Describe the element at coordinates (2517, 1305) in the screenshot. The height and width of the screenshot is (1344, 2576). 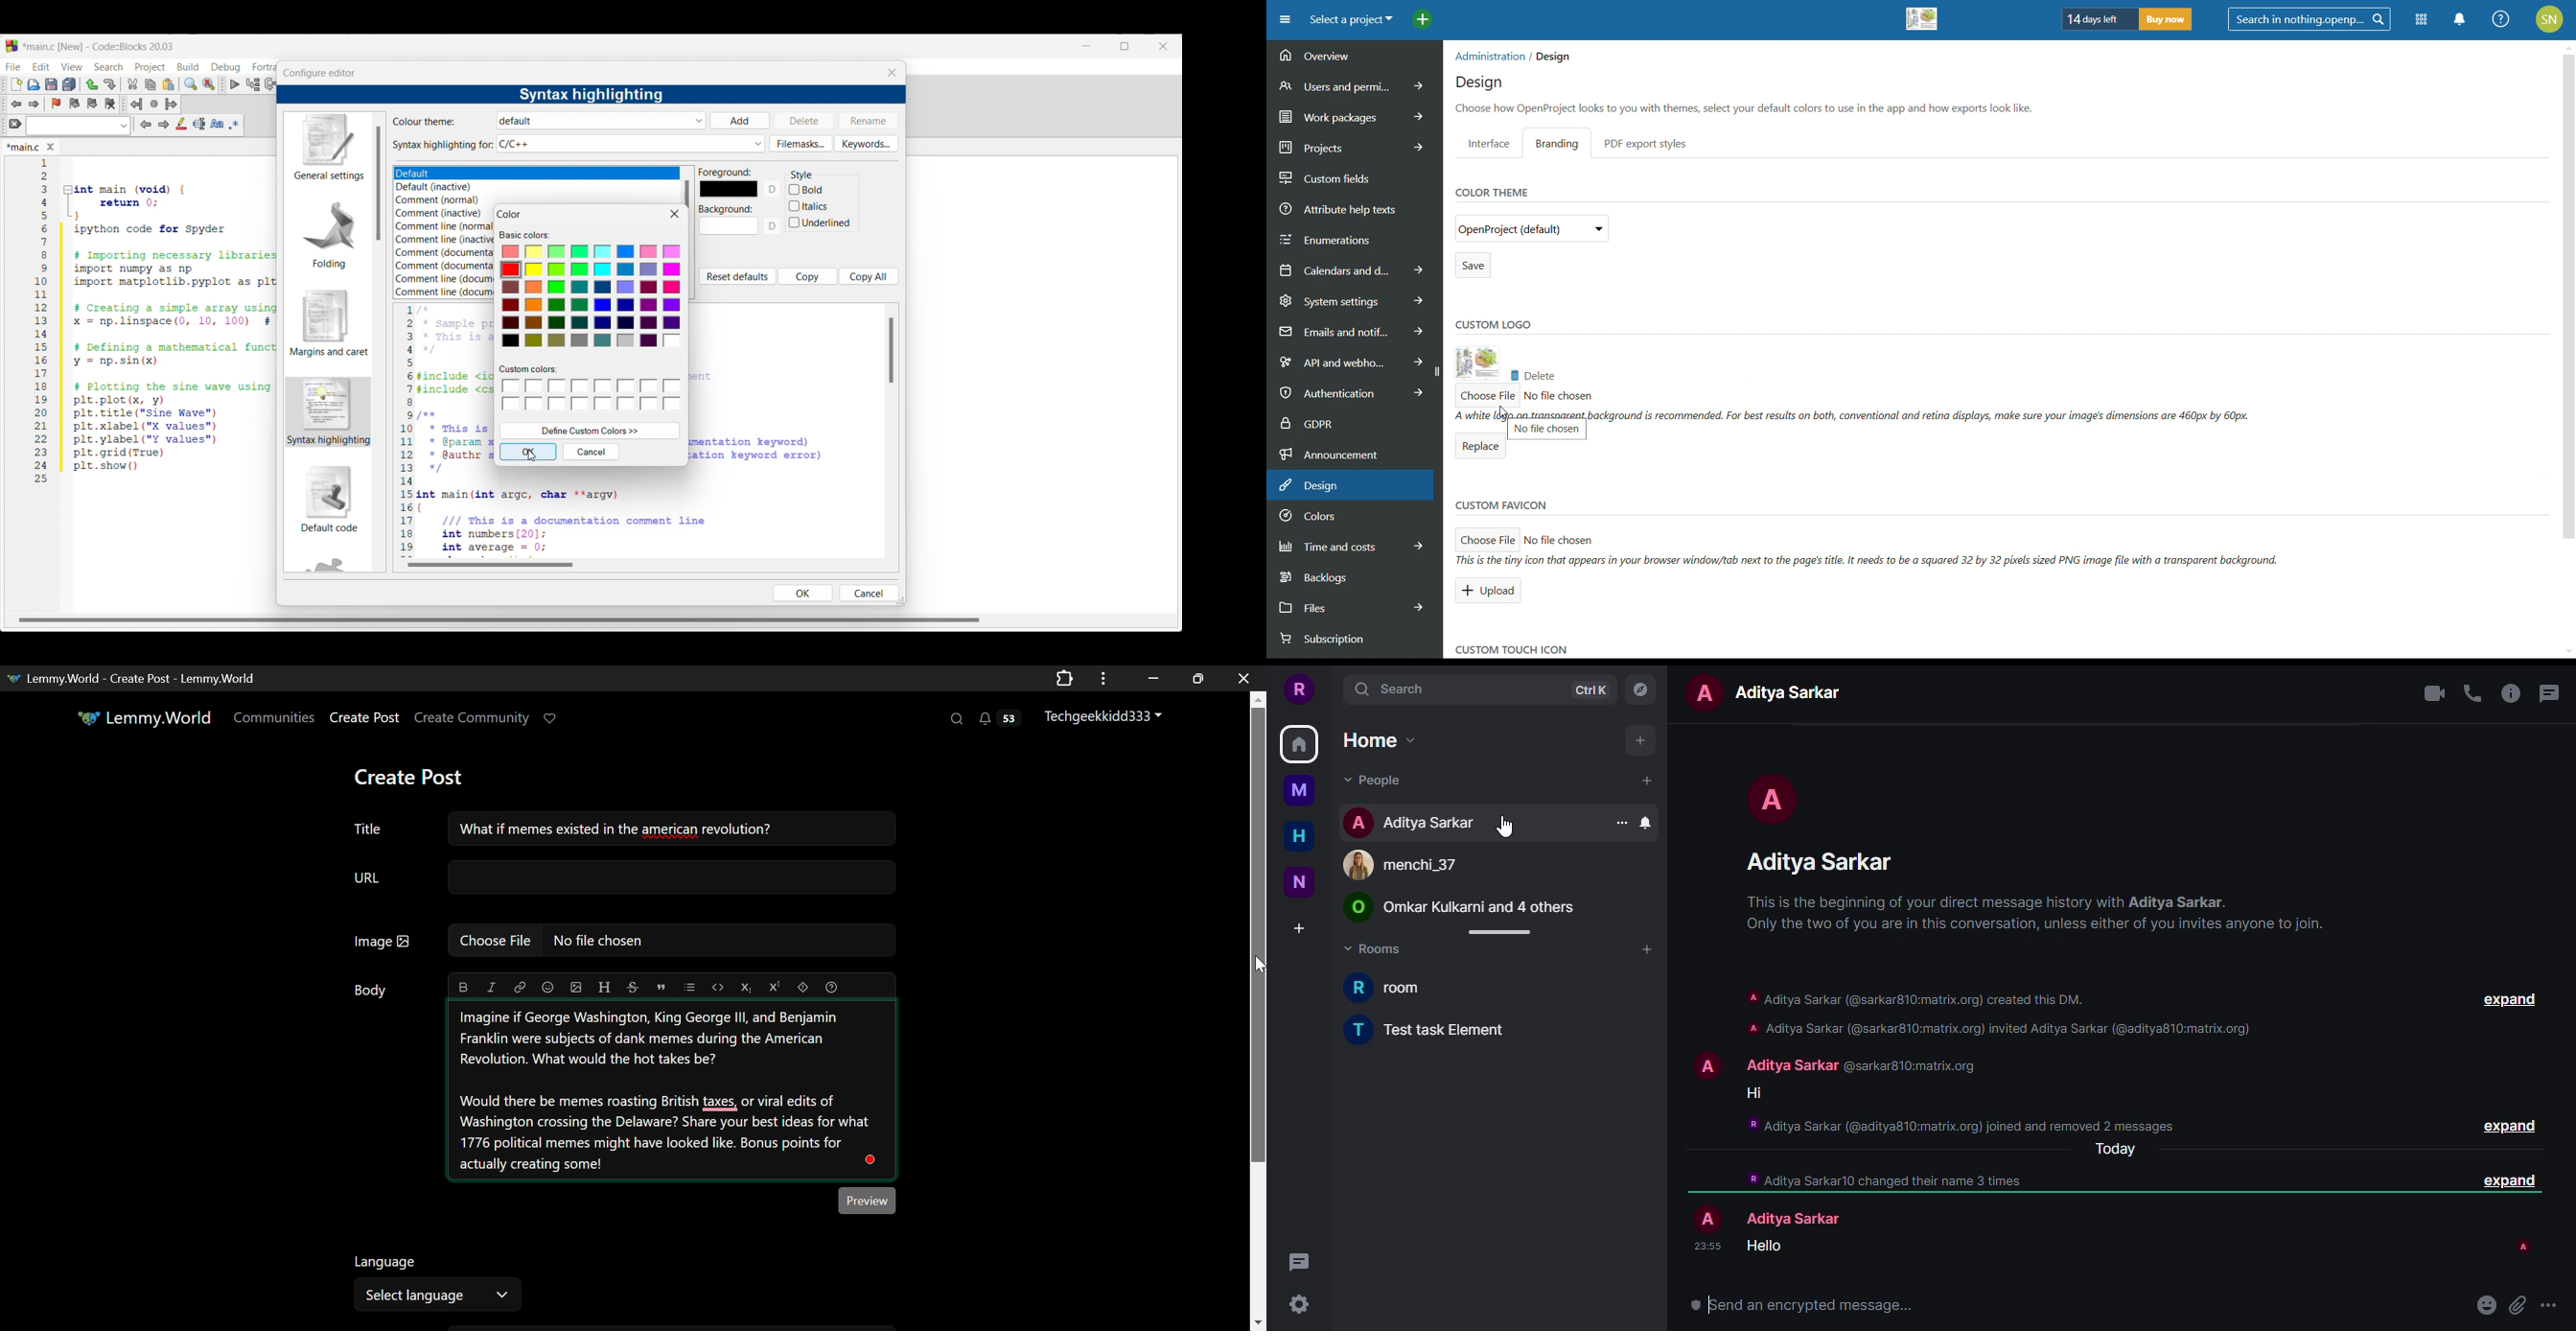
I see `attach` at that location.